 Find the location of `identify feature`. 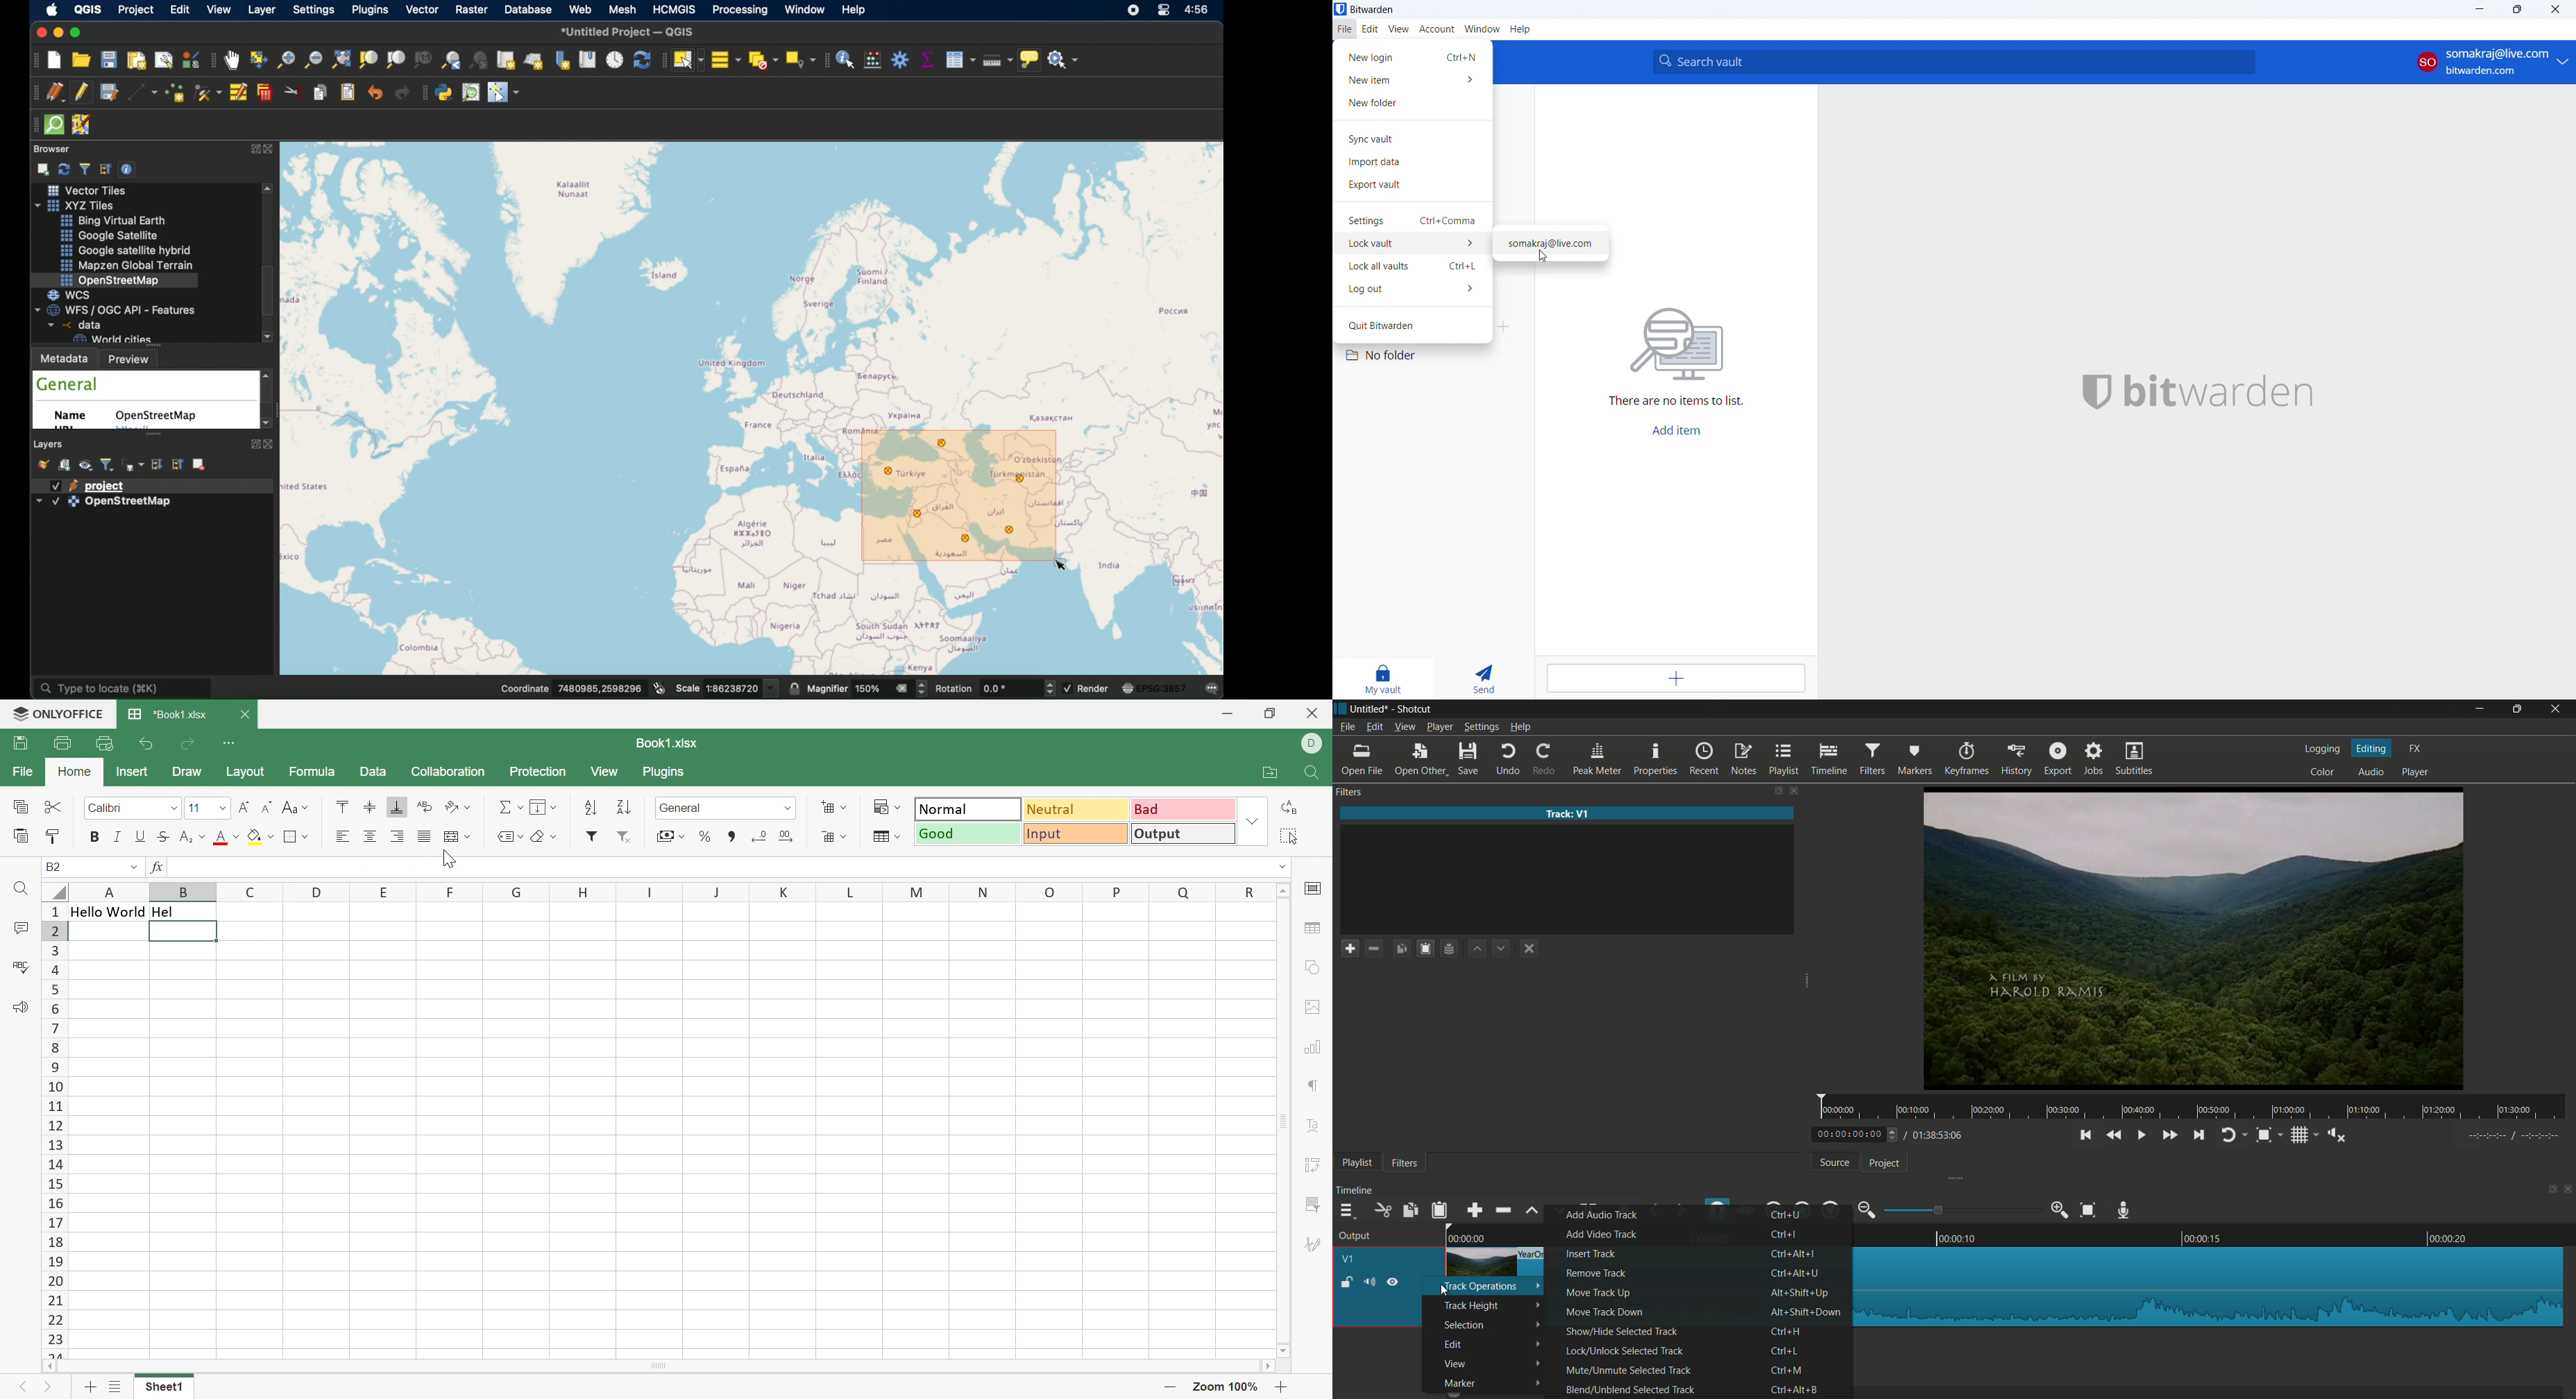

identify feature is located at coordinates (846, 60).